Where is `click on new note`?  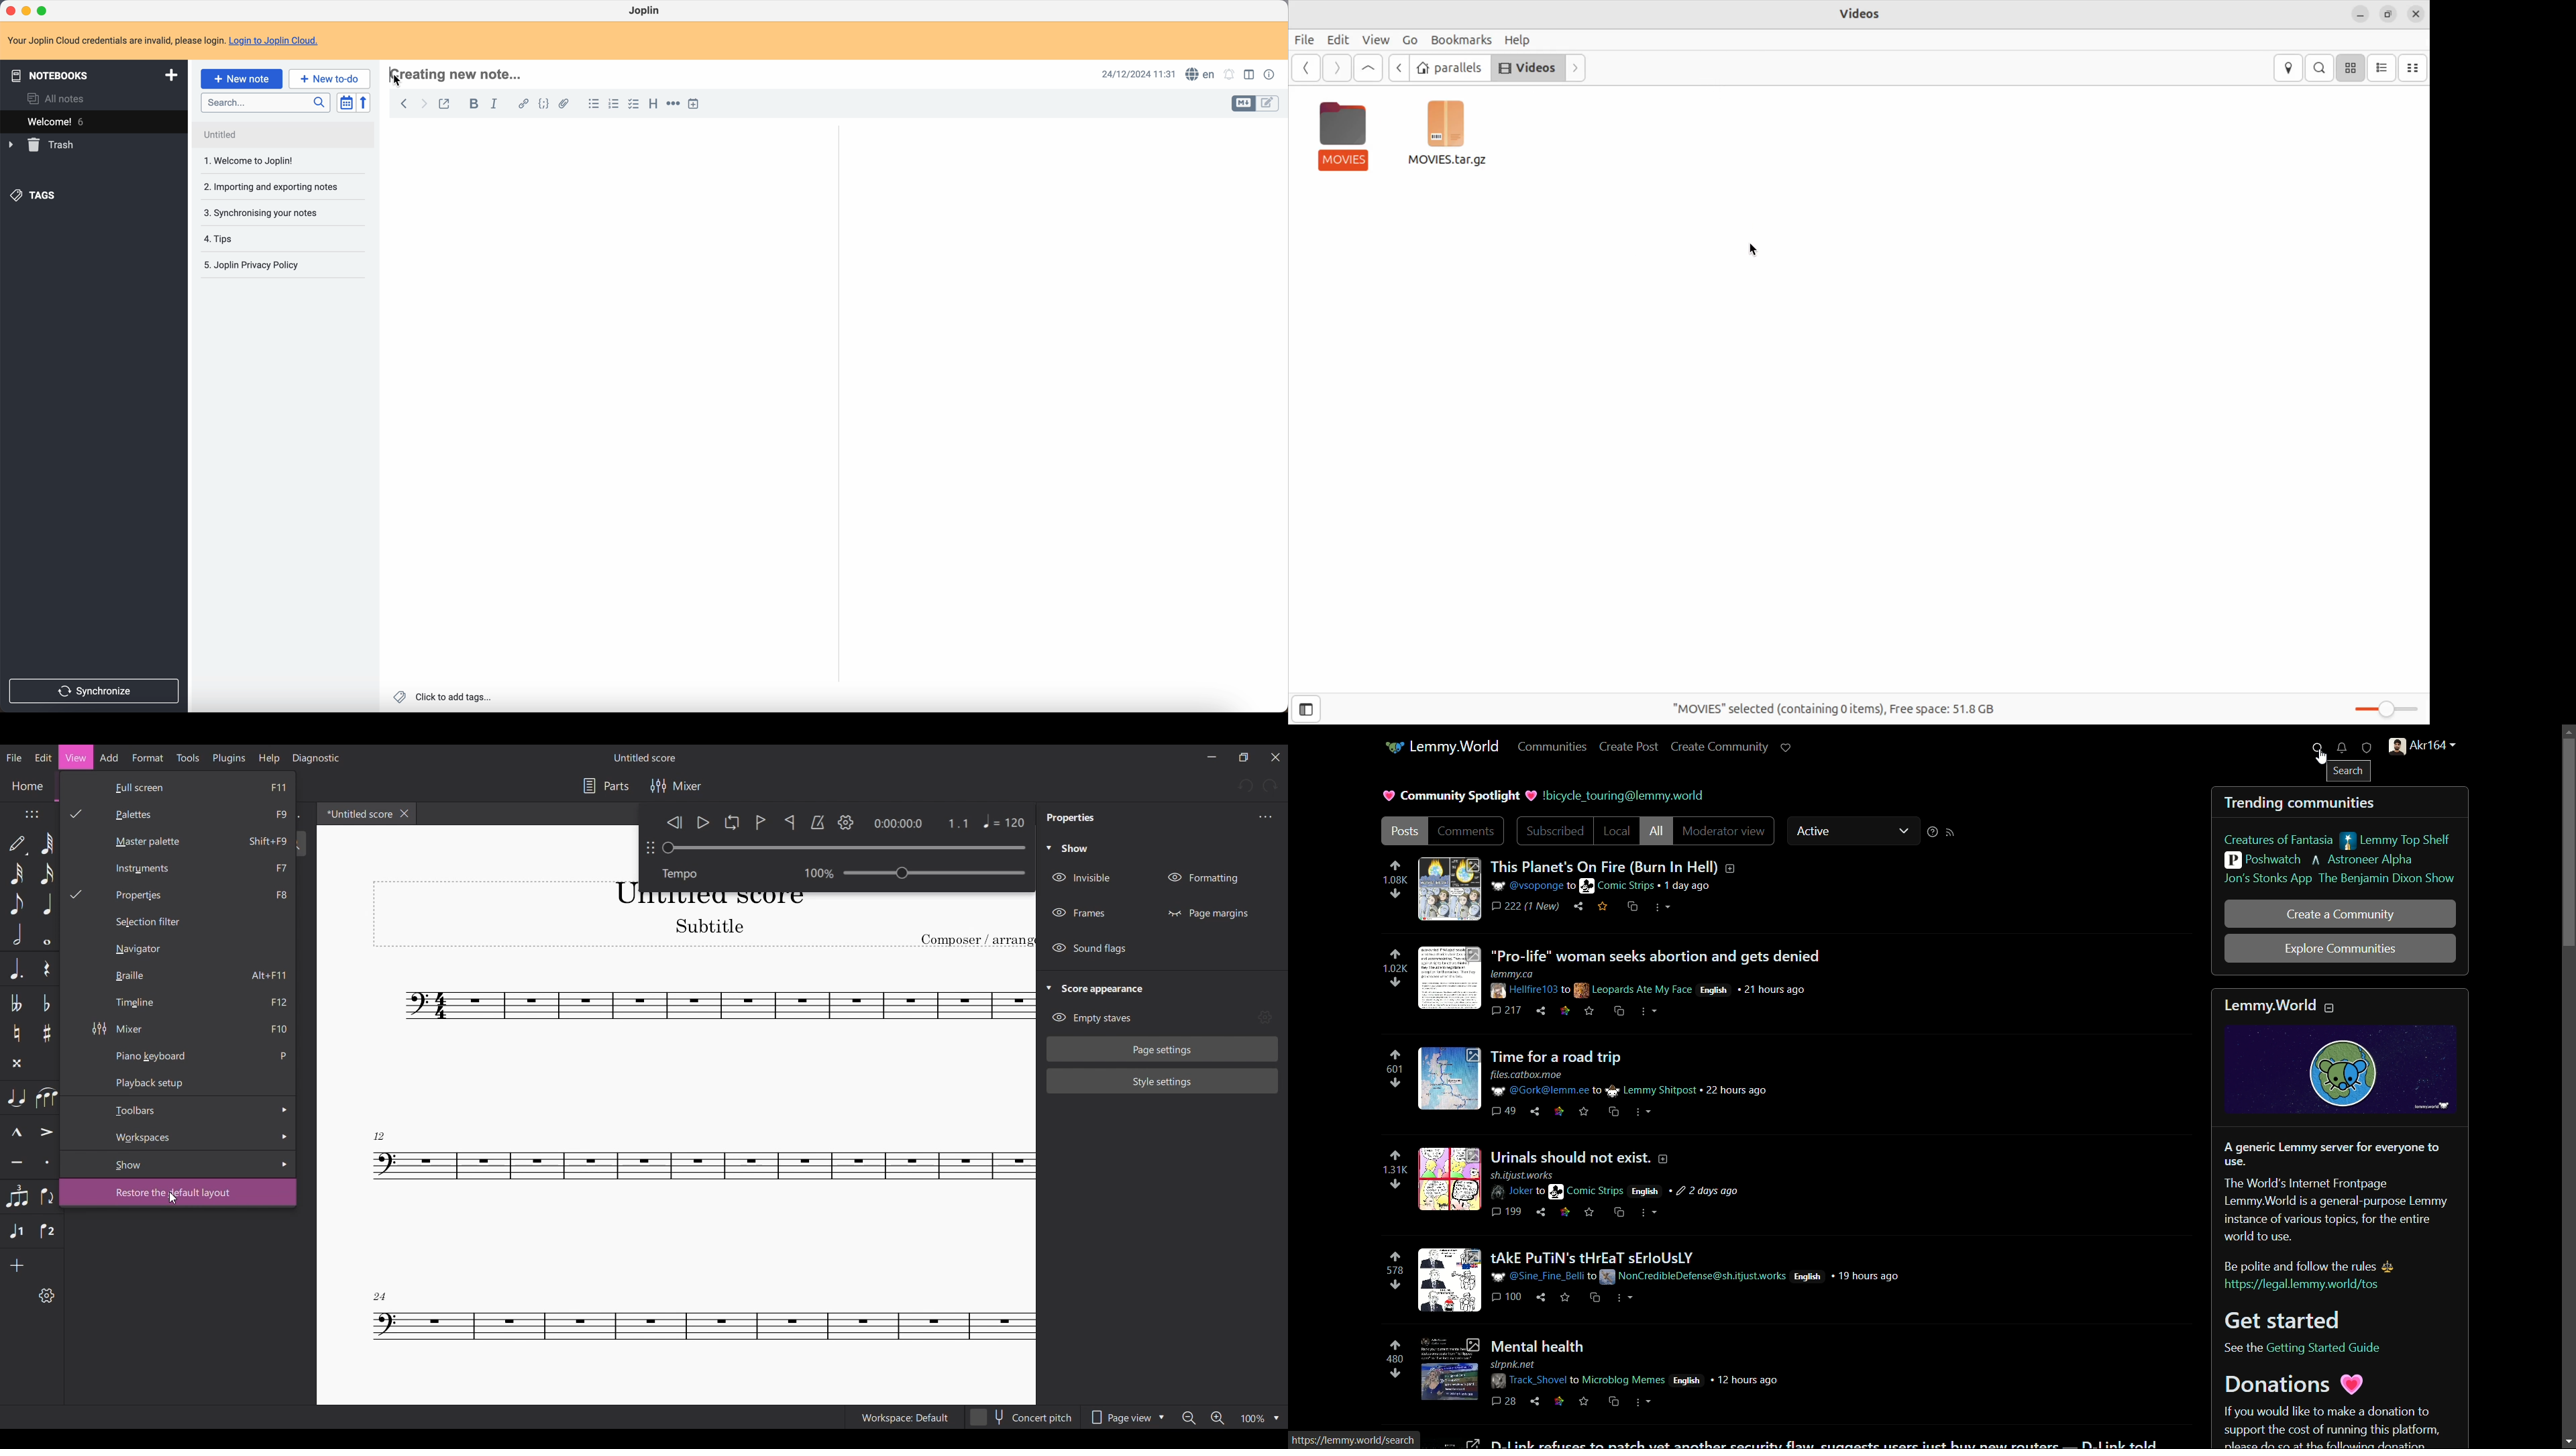 click on new note is located at coordinates (242, 79).